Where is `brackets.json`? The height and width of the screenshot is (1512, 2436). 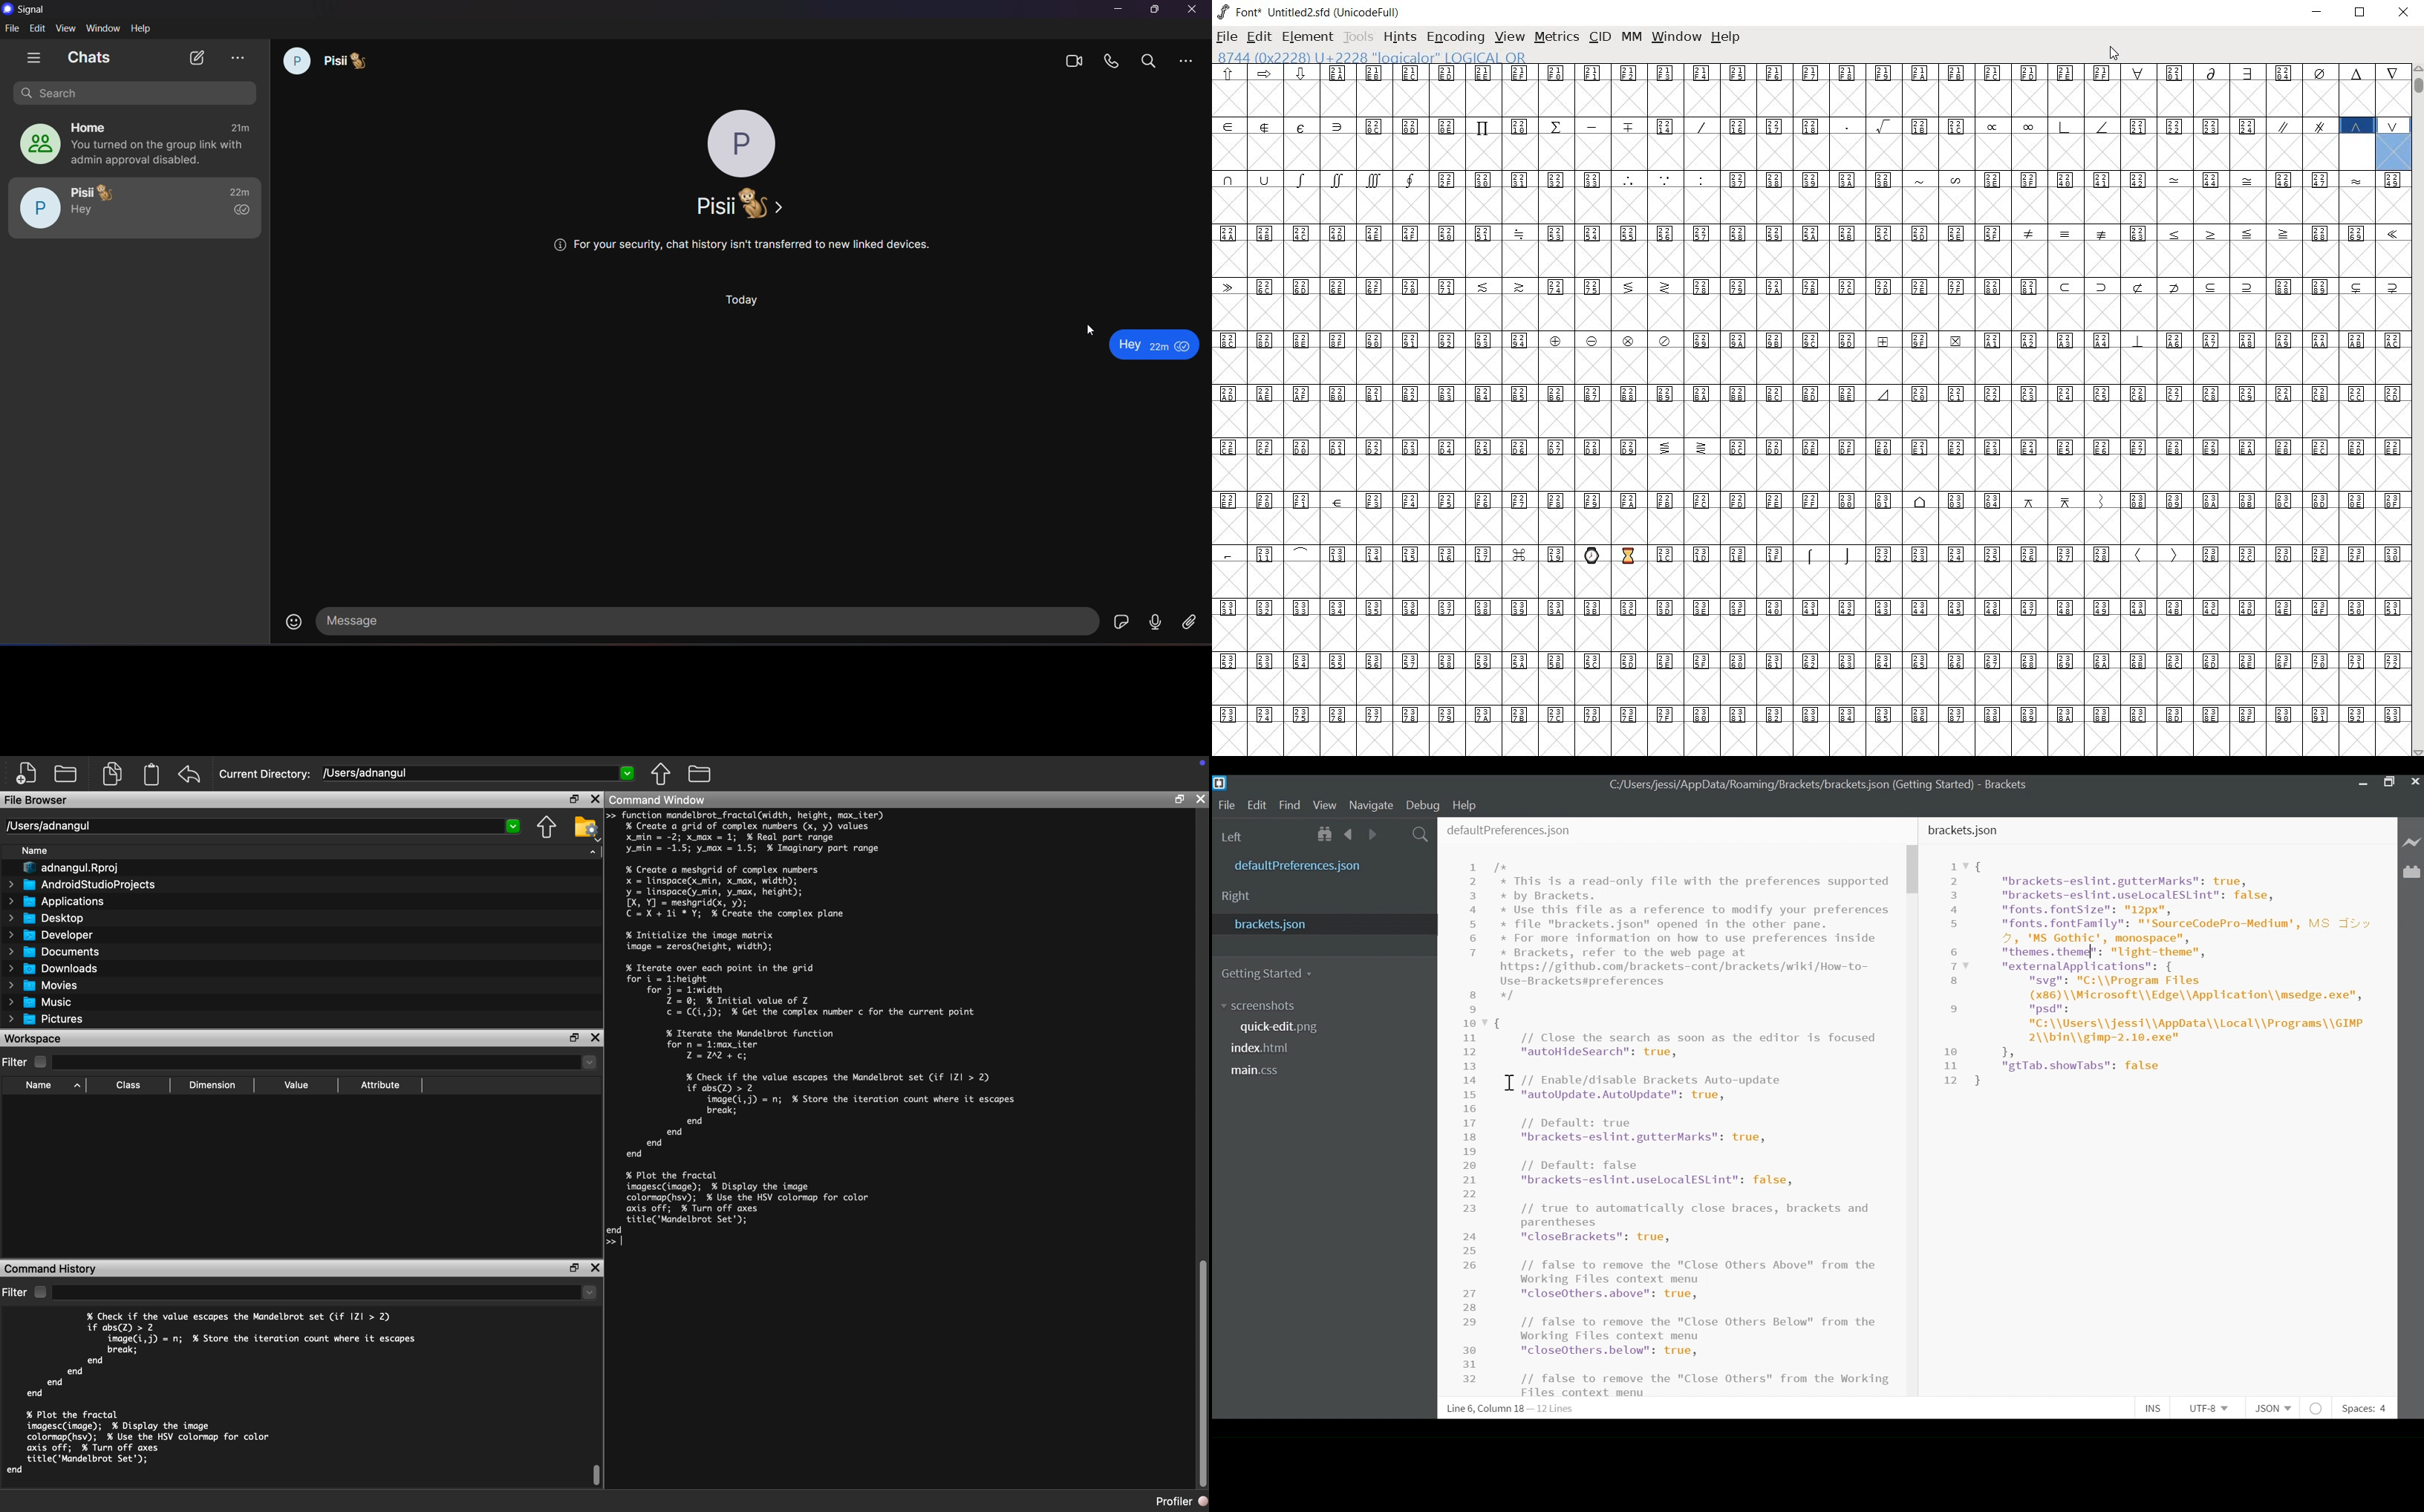
brackets.json is located at coordinates (1321, 924).